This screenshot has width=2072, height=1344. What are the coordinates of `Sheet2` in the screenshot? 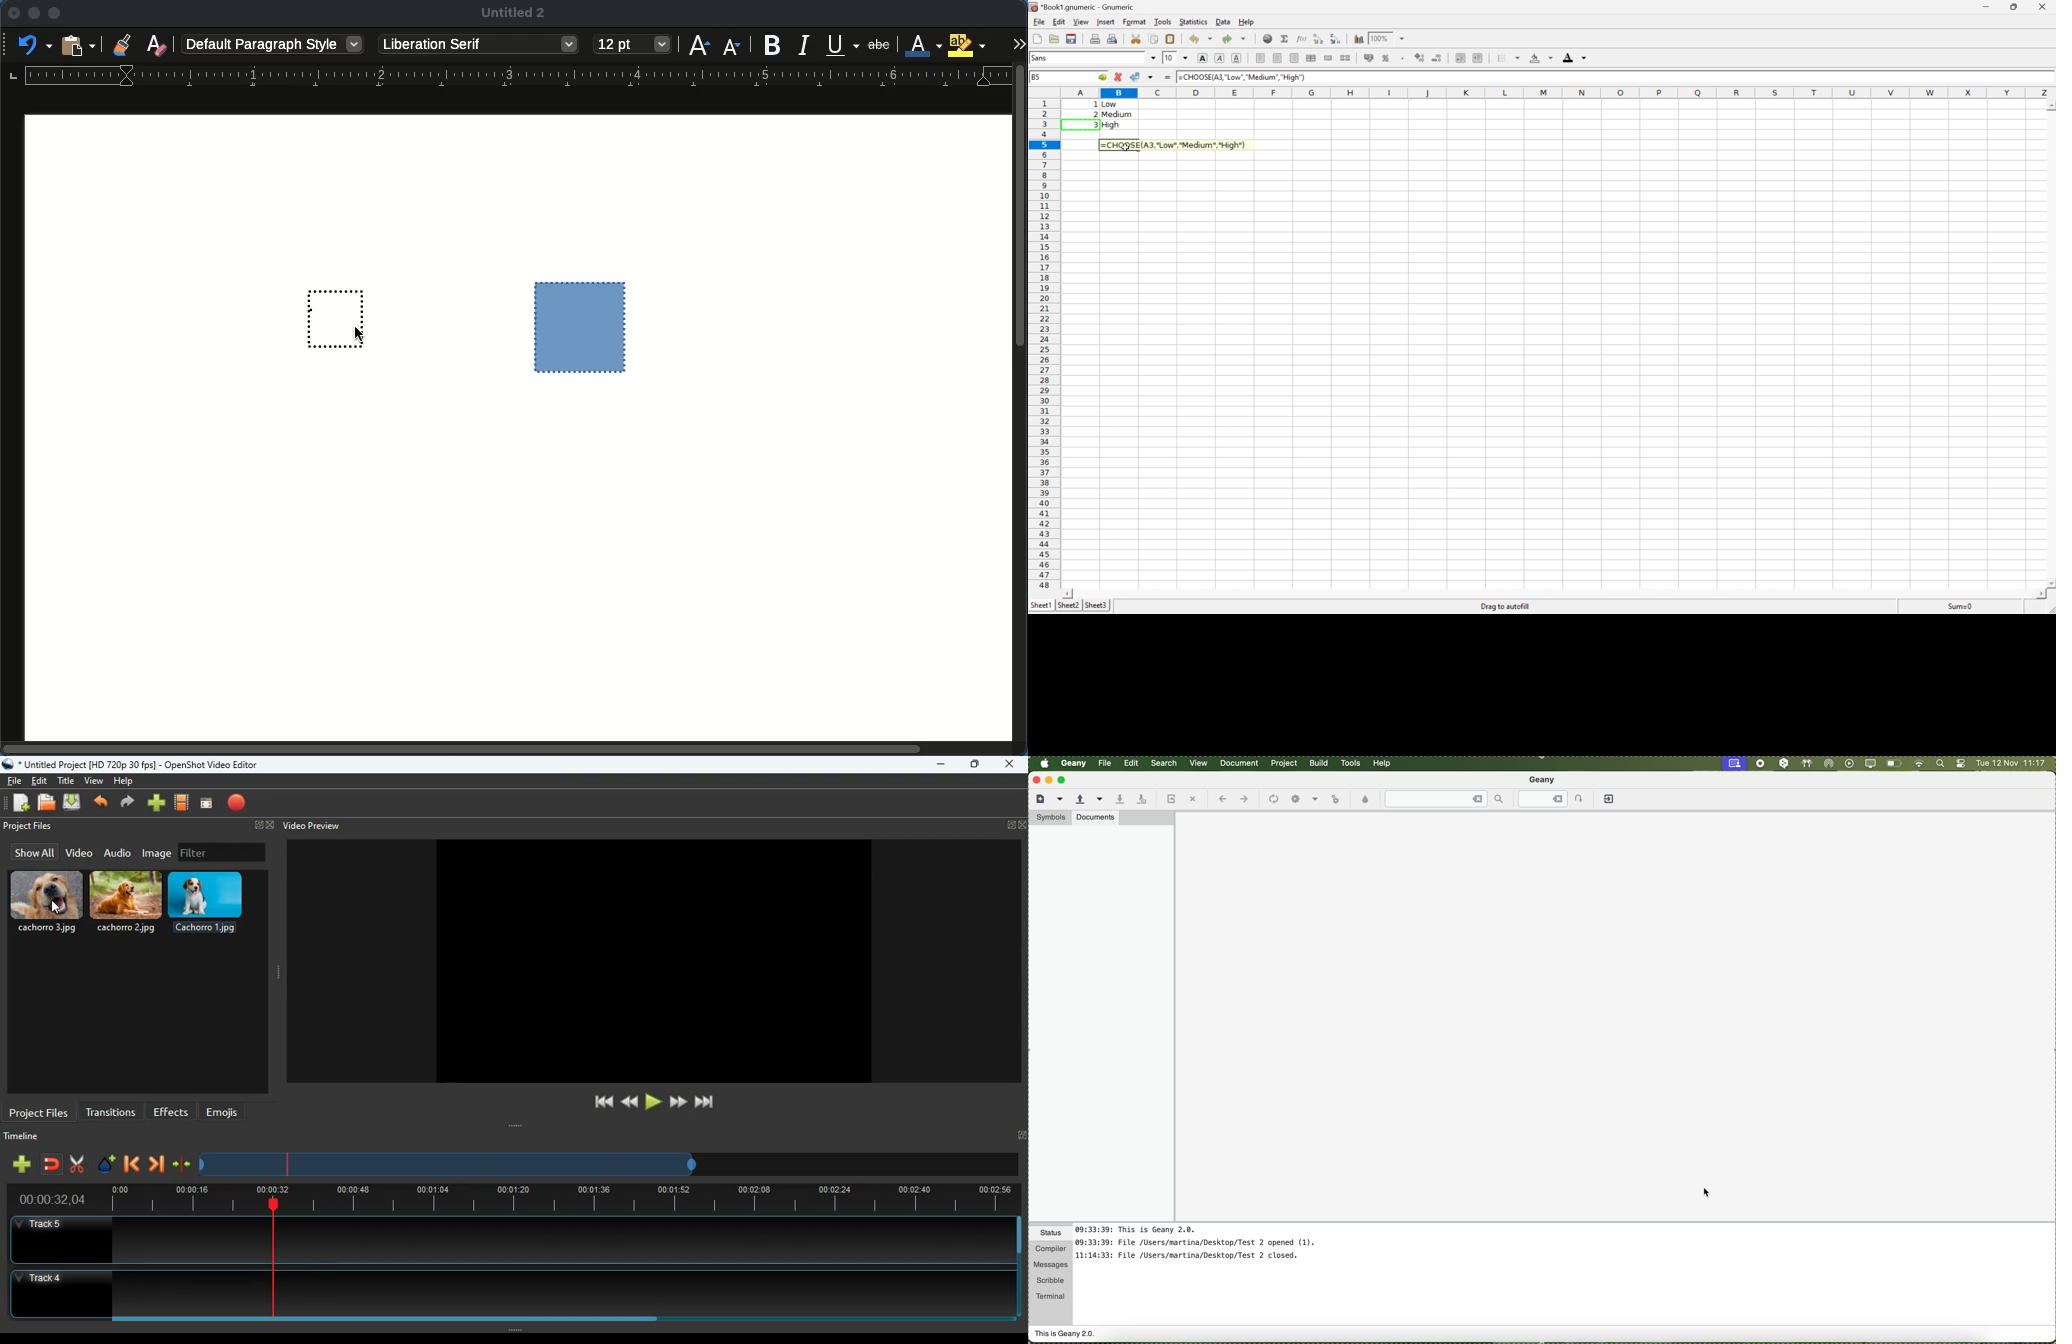 It's located at (1069, 605).